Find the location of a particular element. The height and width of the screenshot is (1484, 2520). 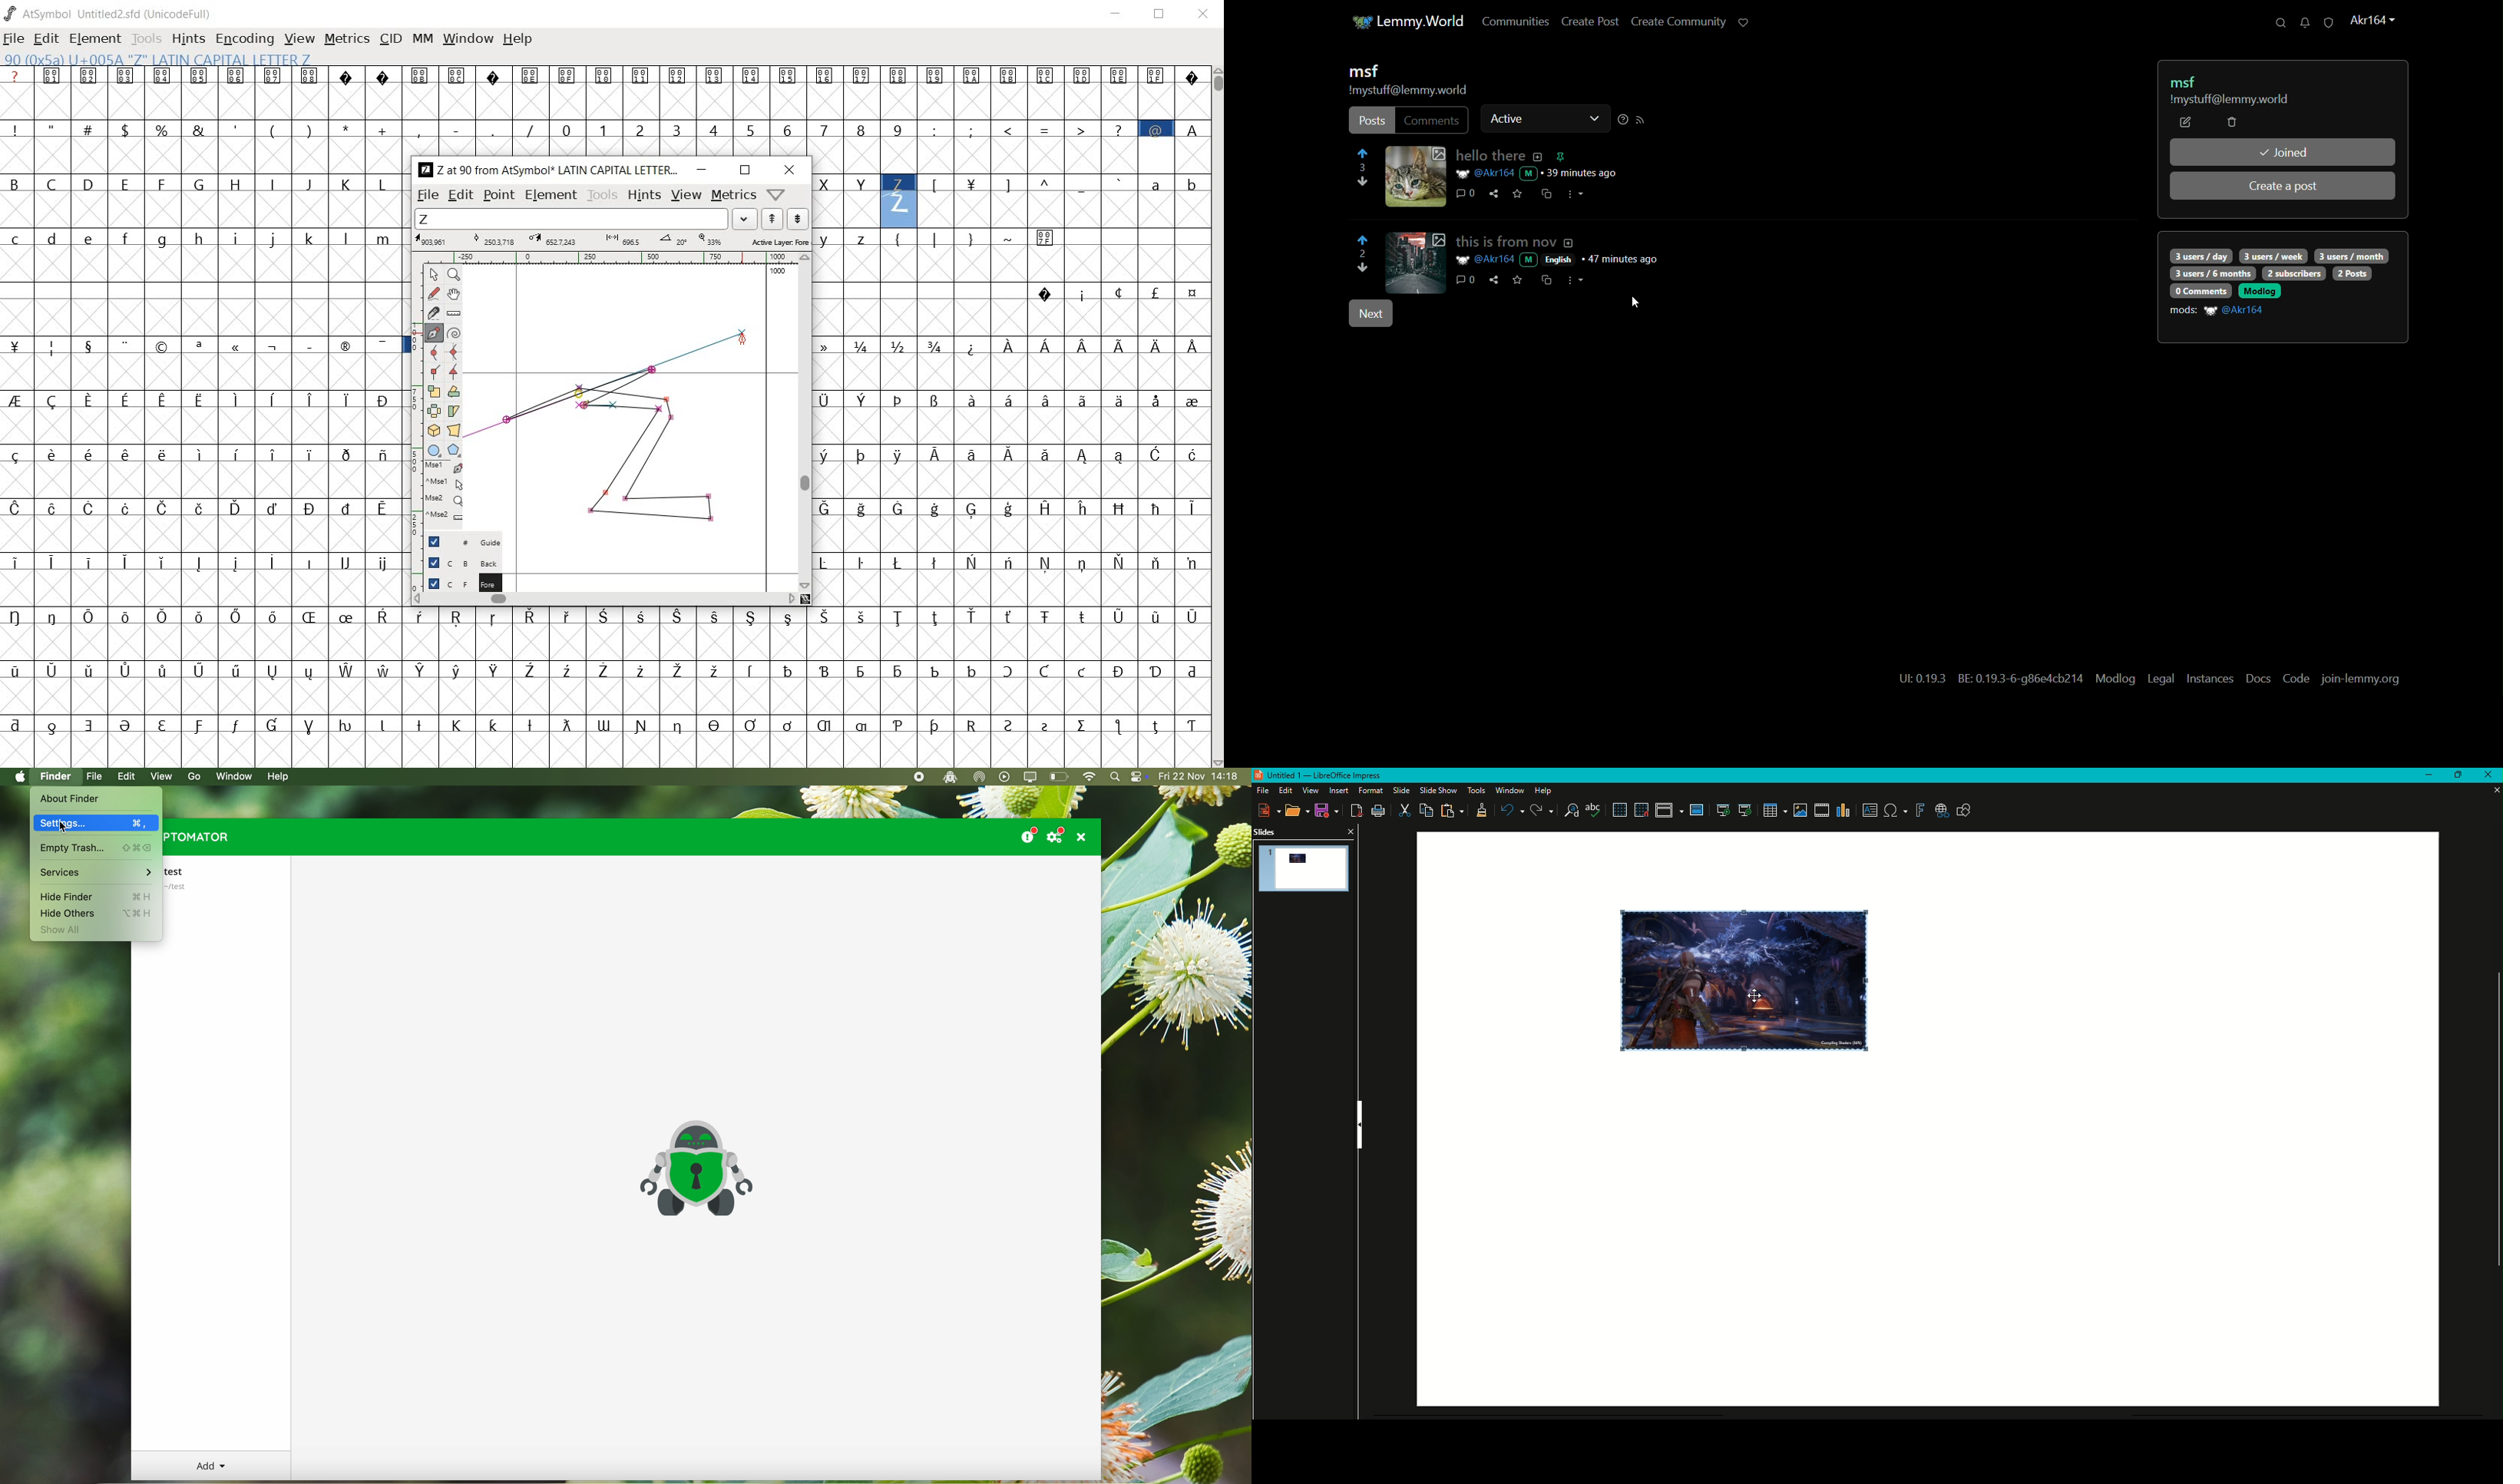

icon is located at coordinates (1356, 22).